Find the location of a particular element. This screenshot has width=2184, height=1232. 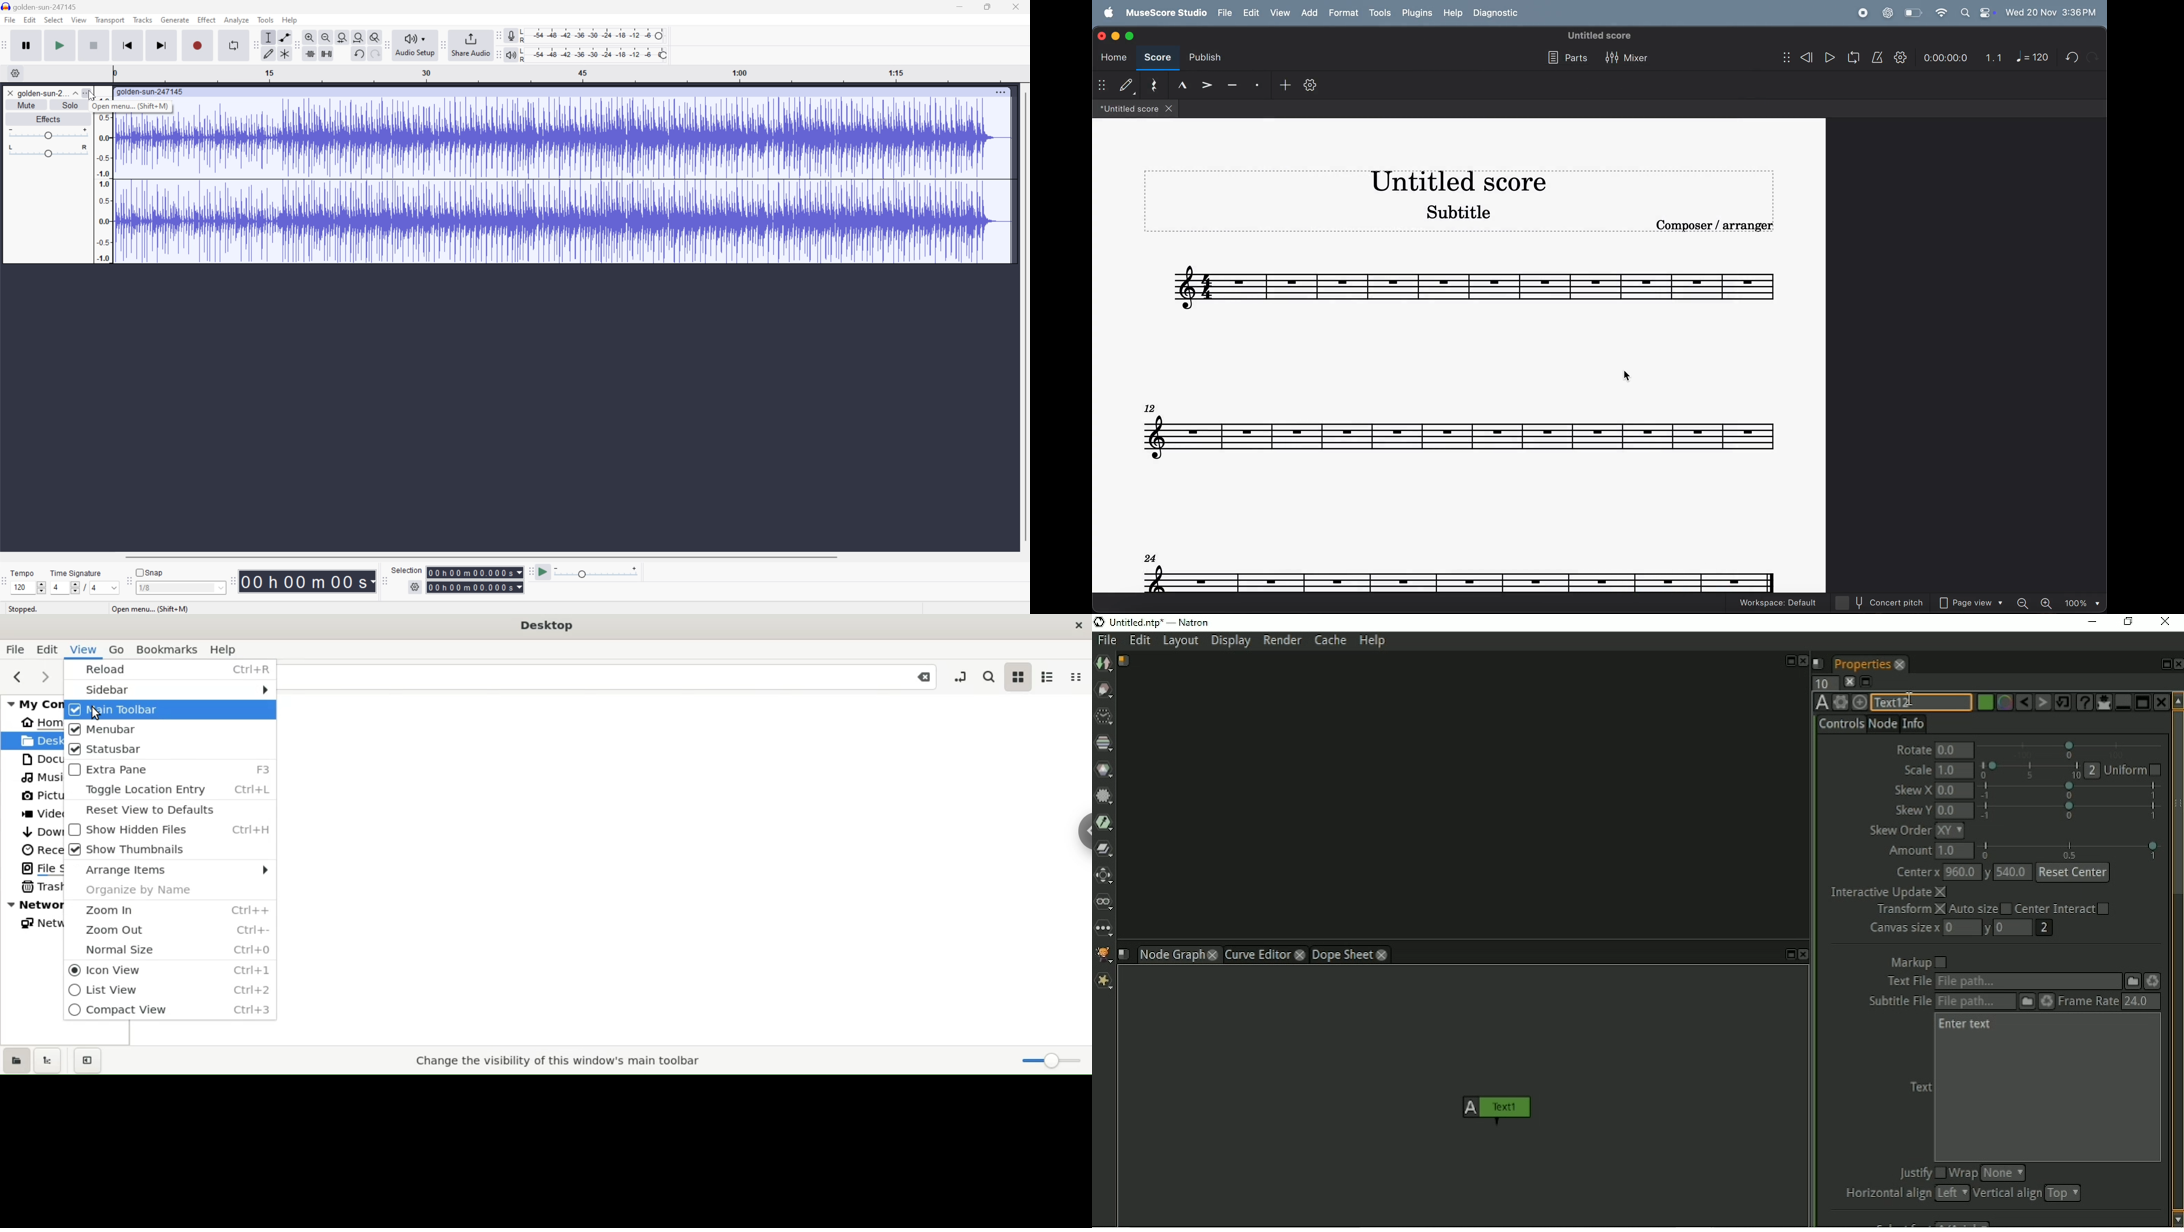

Slider is located at coordinates (39, 586).